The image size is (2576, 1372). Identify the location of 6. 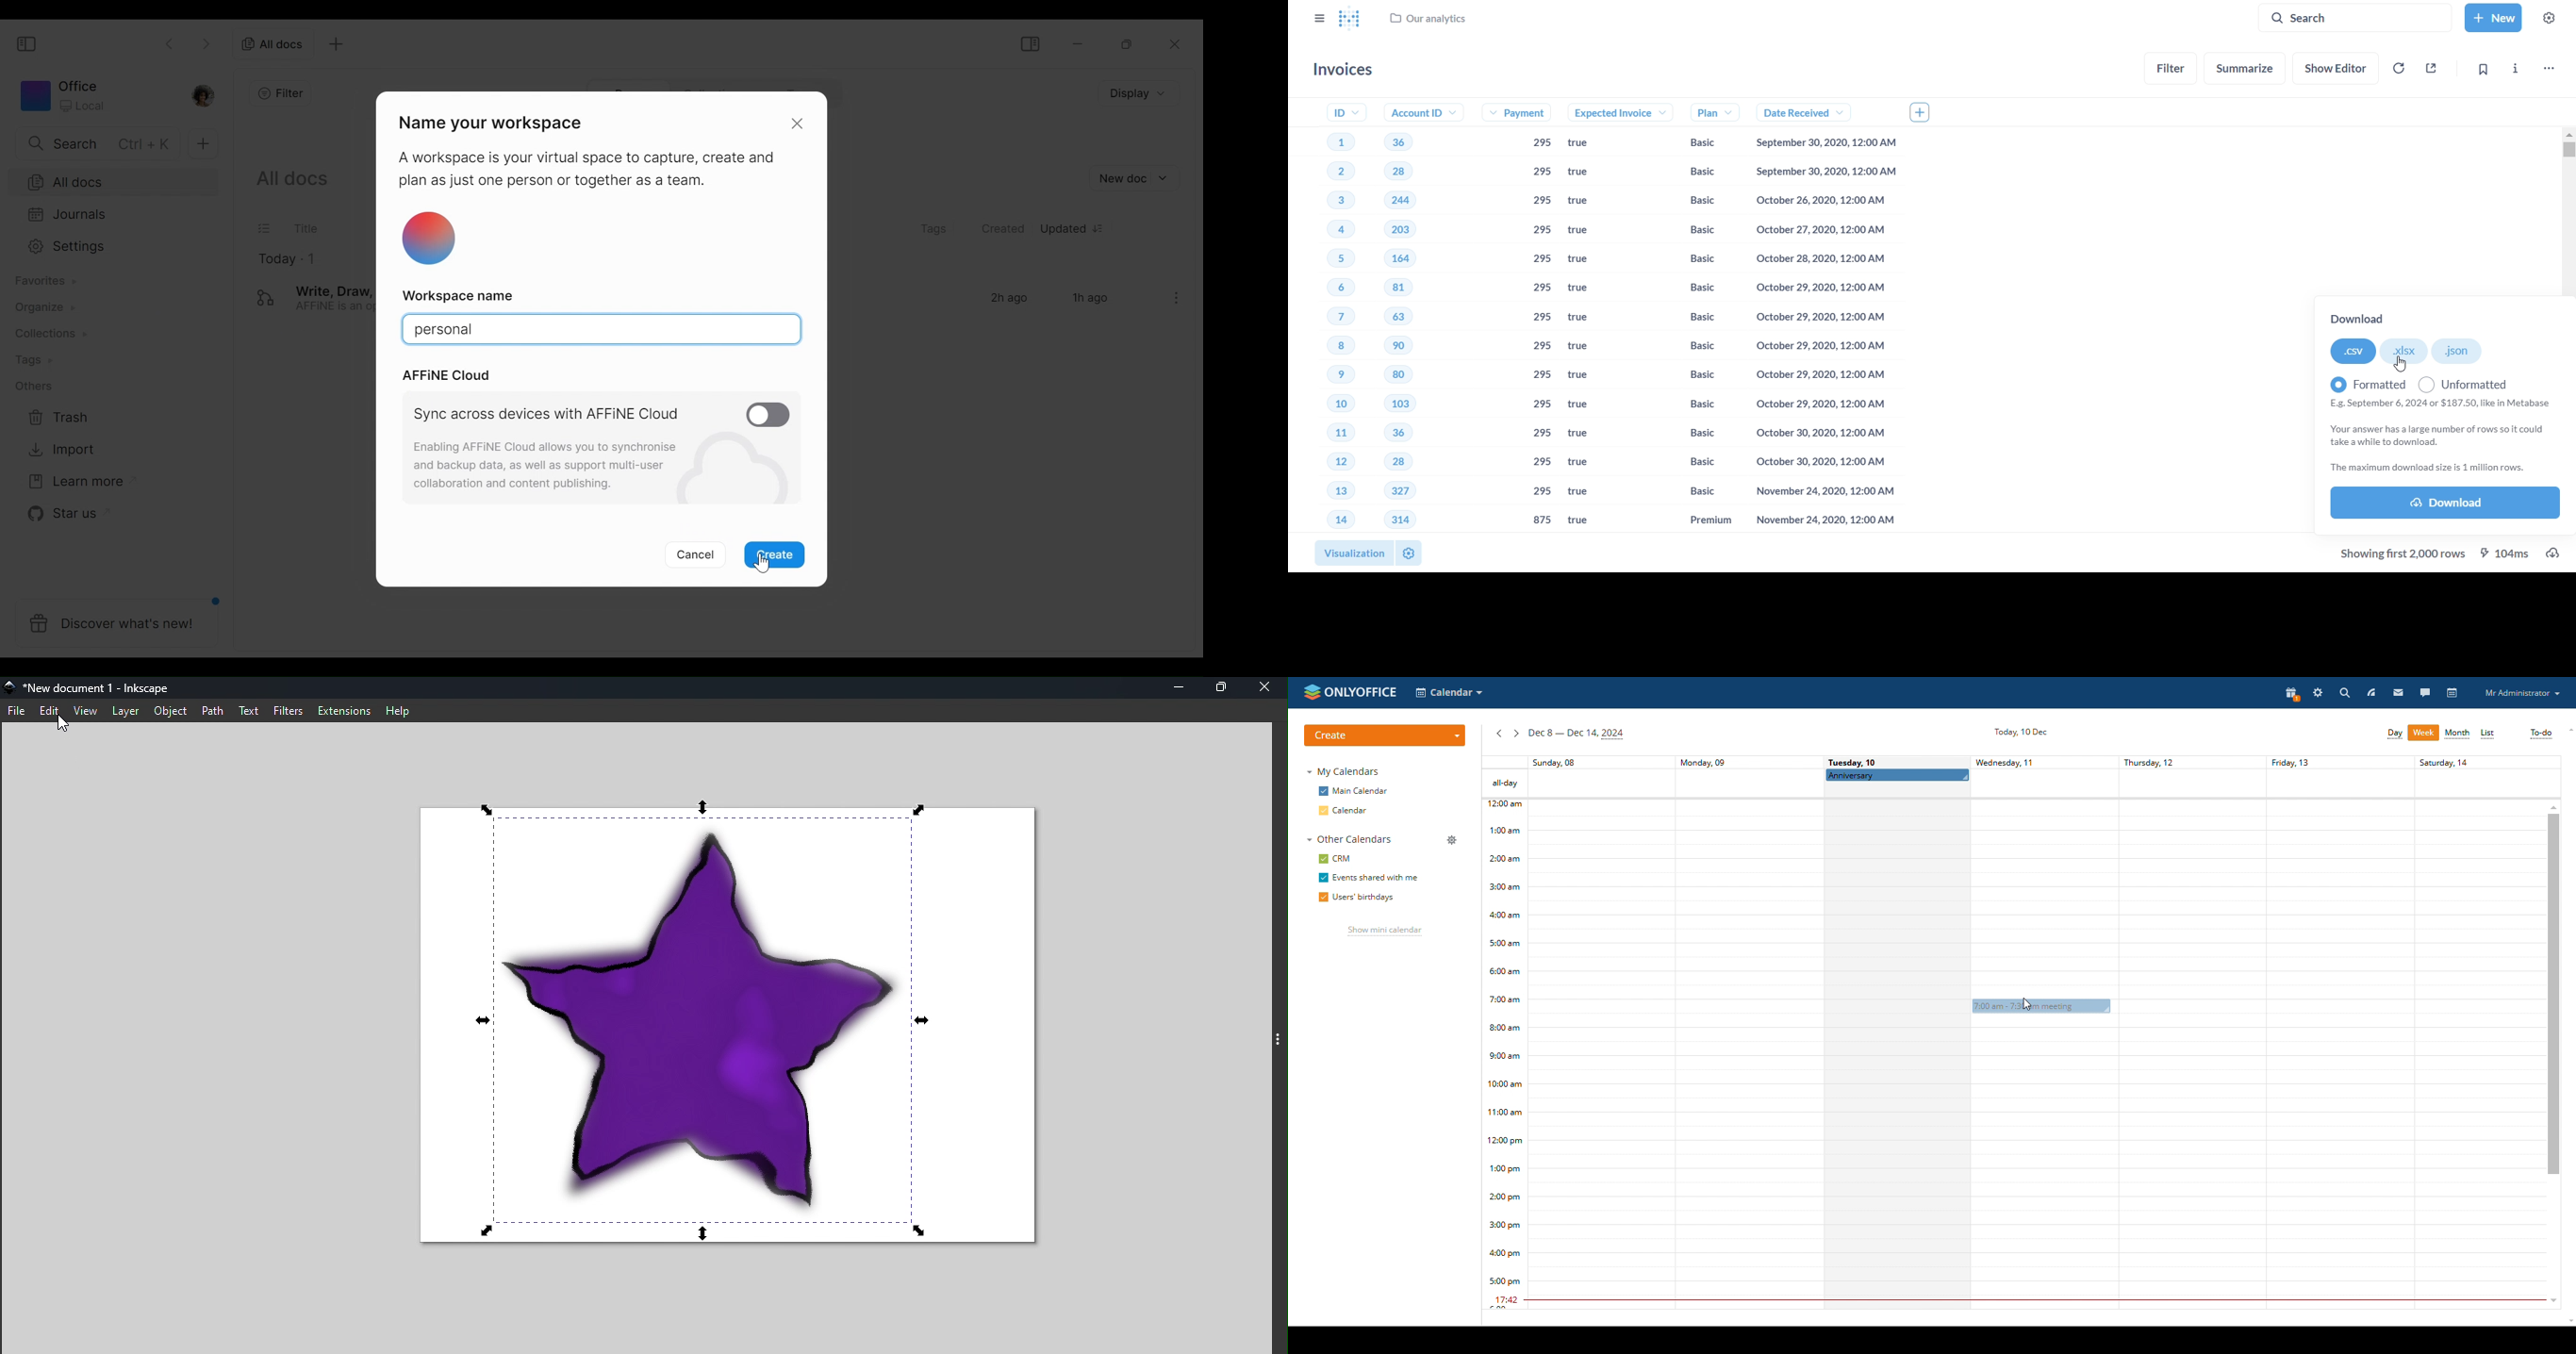
(1327, 289).